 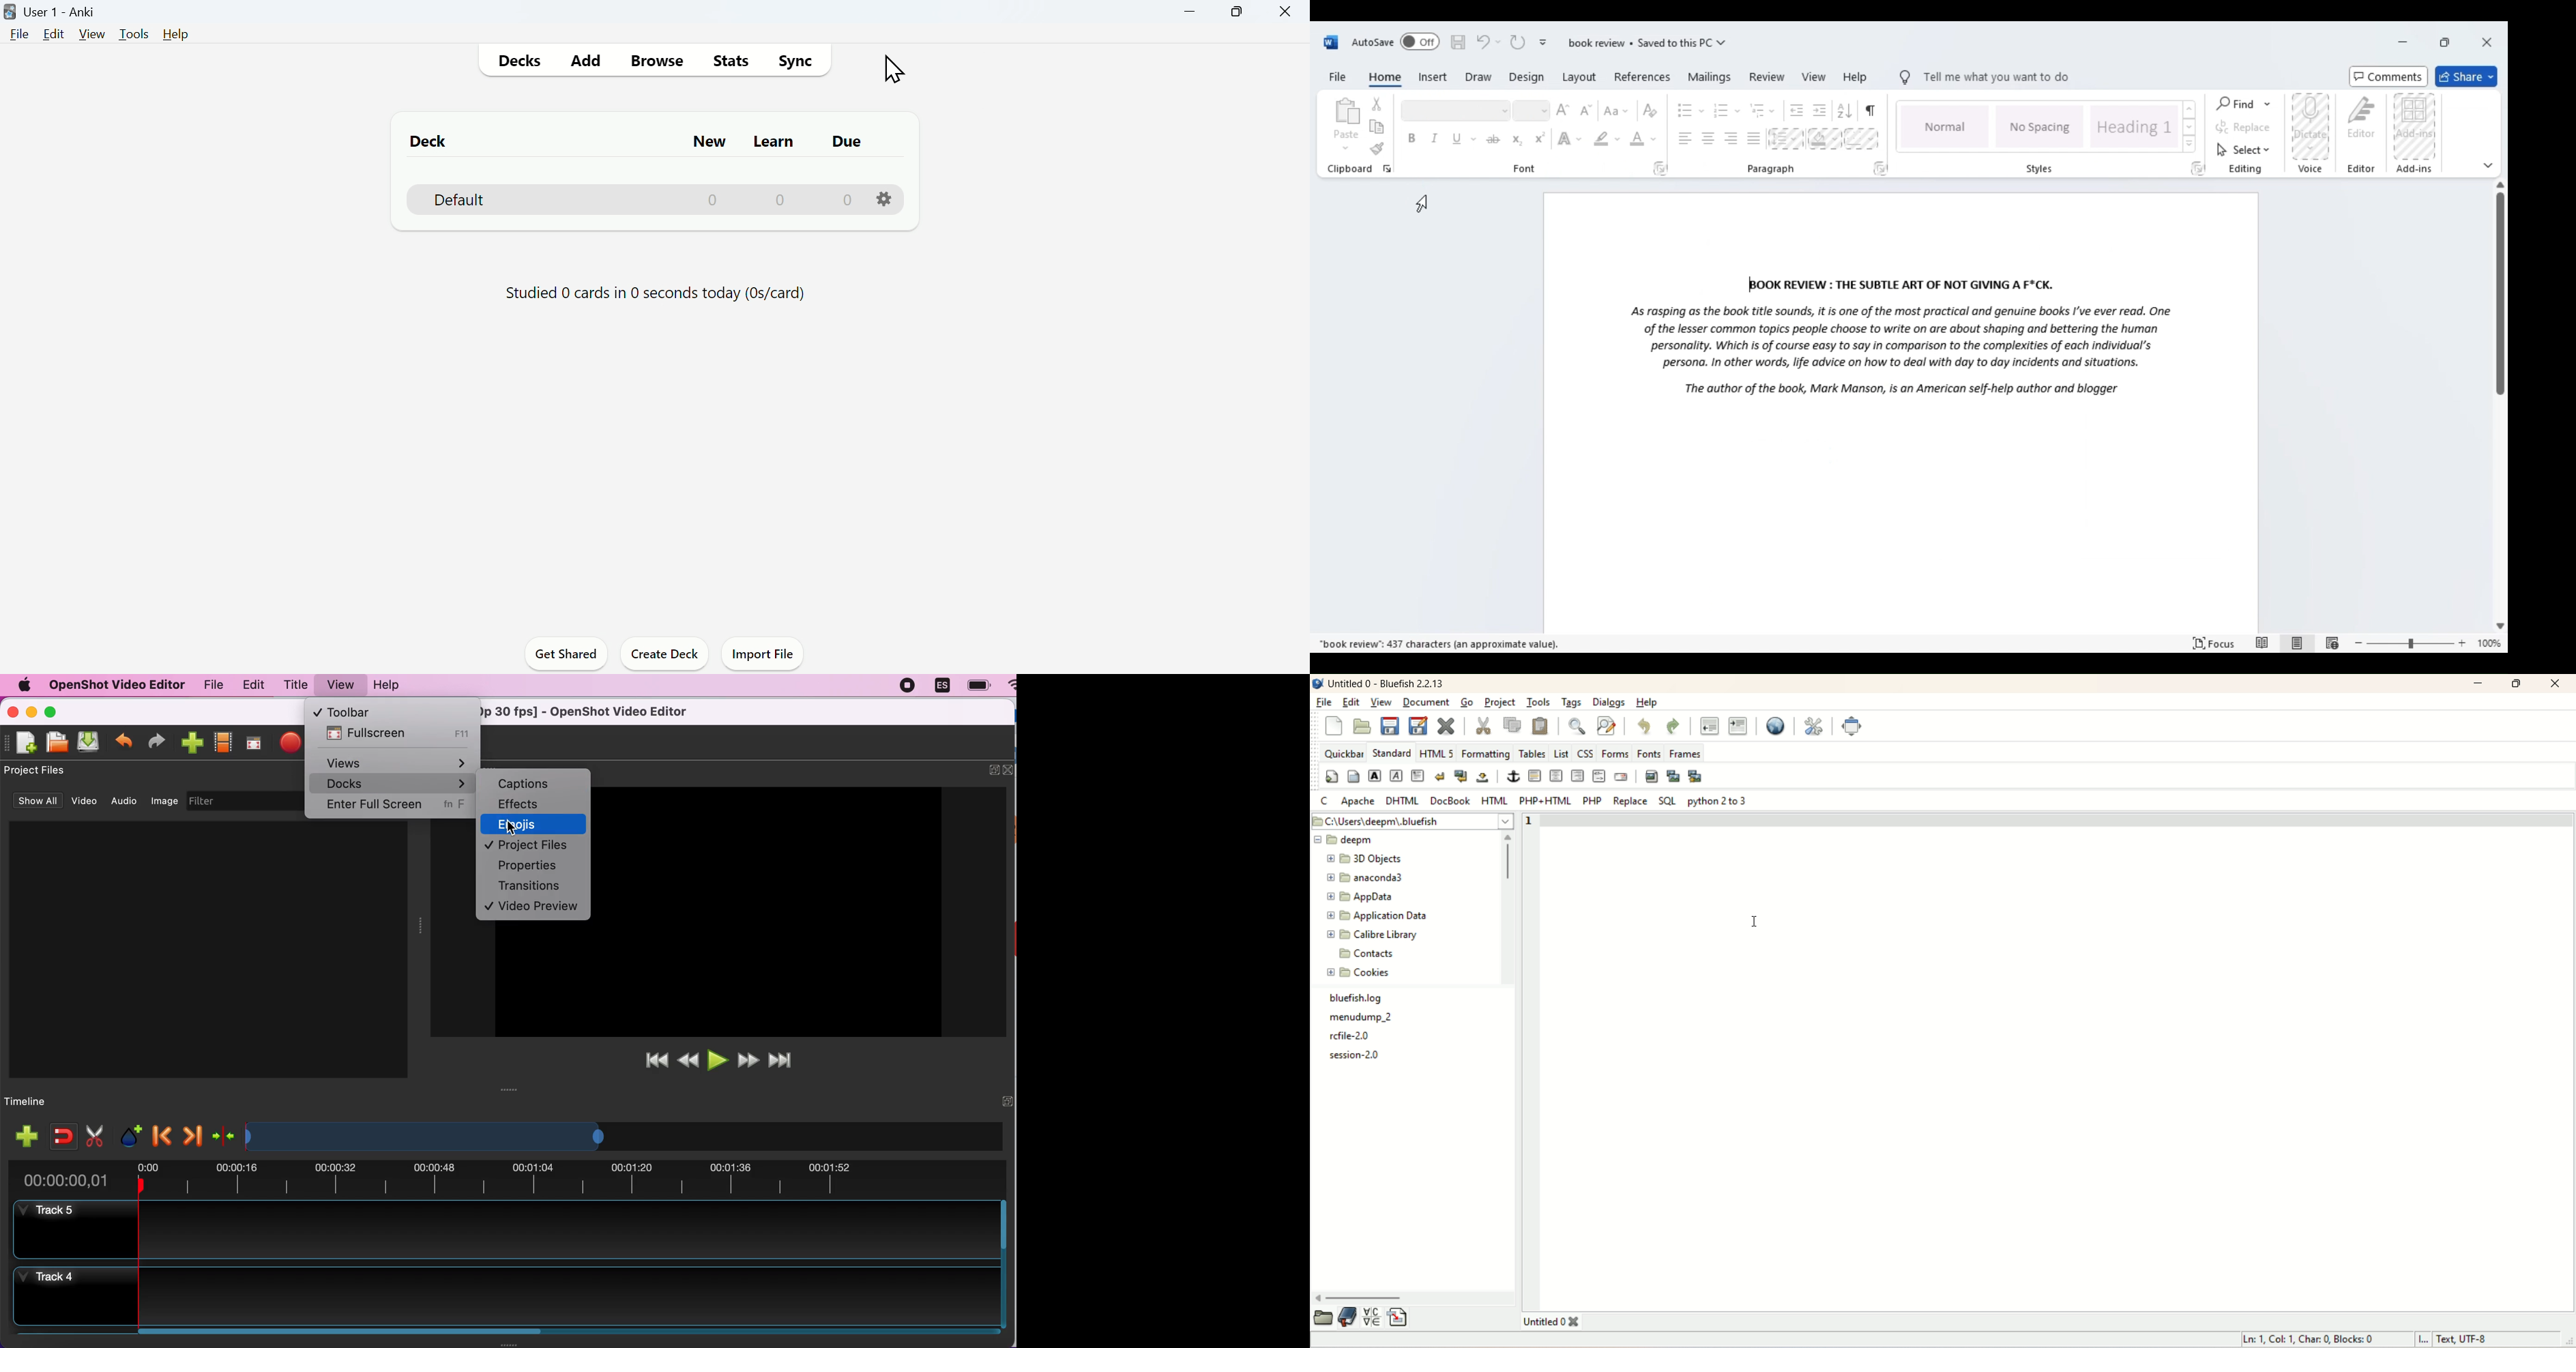 What do you see at coordinates (1527, 821) in the screenshot?
I see `line number` at bounding box center [1527, 821].